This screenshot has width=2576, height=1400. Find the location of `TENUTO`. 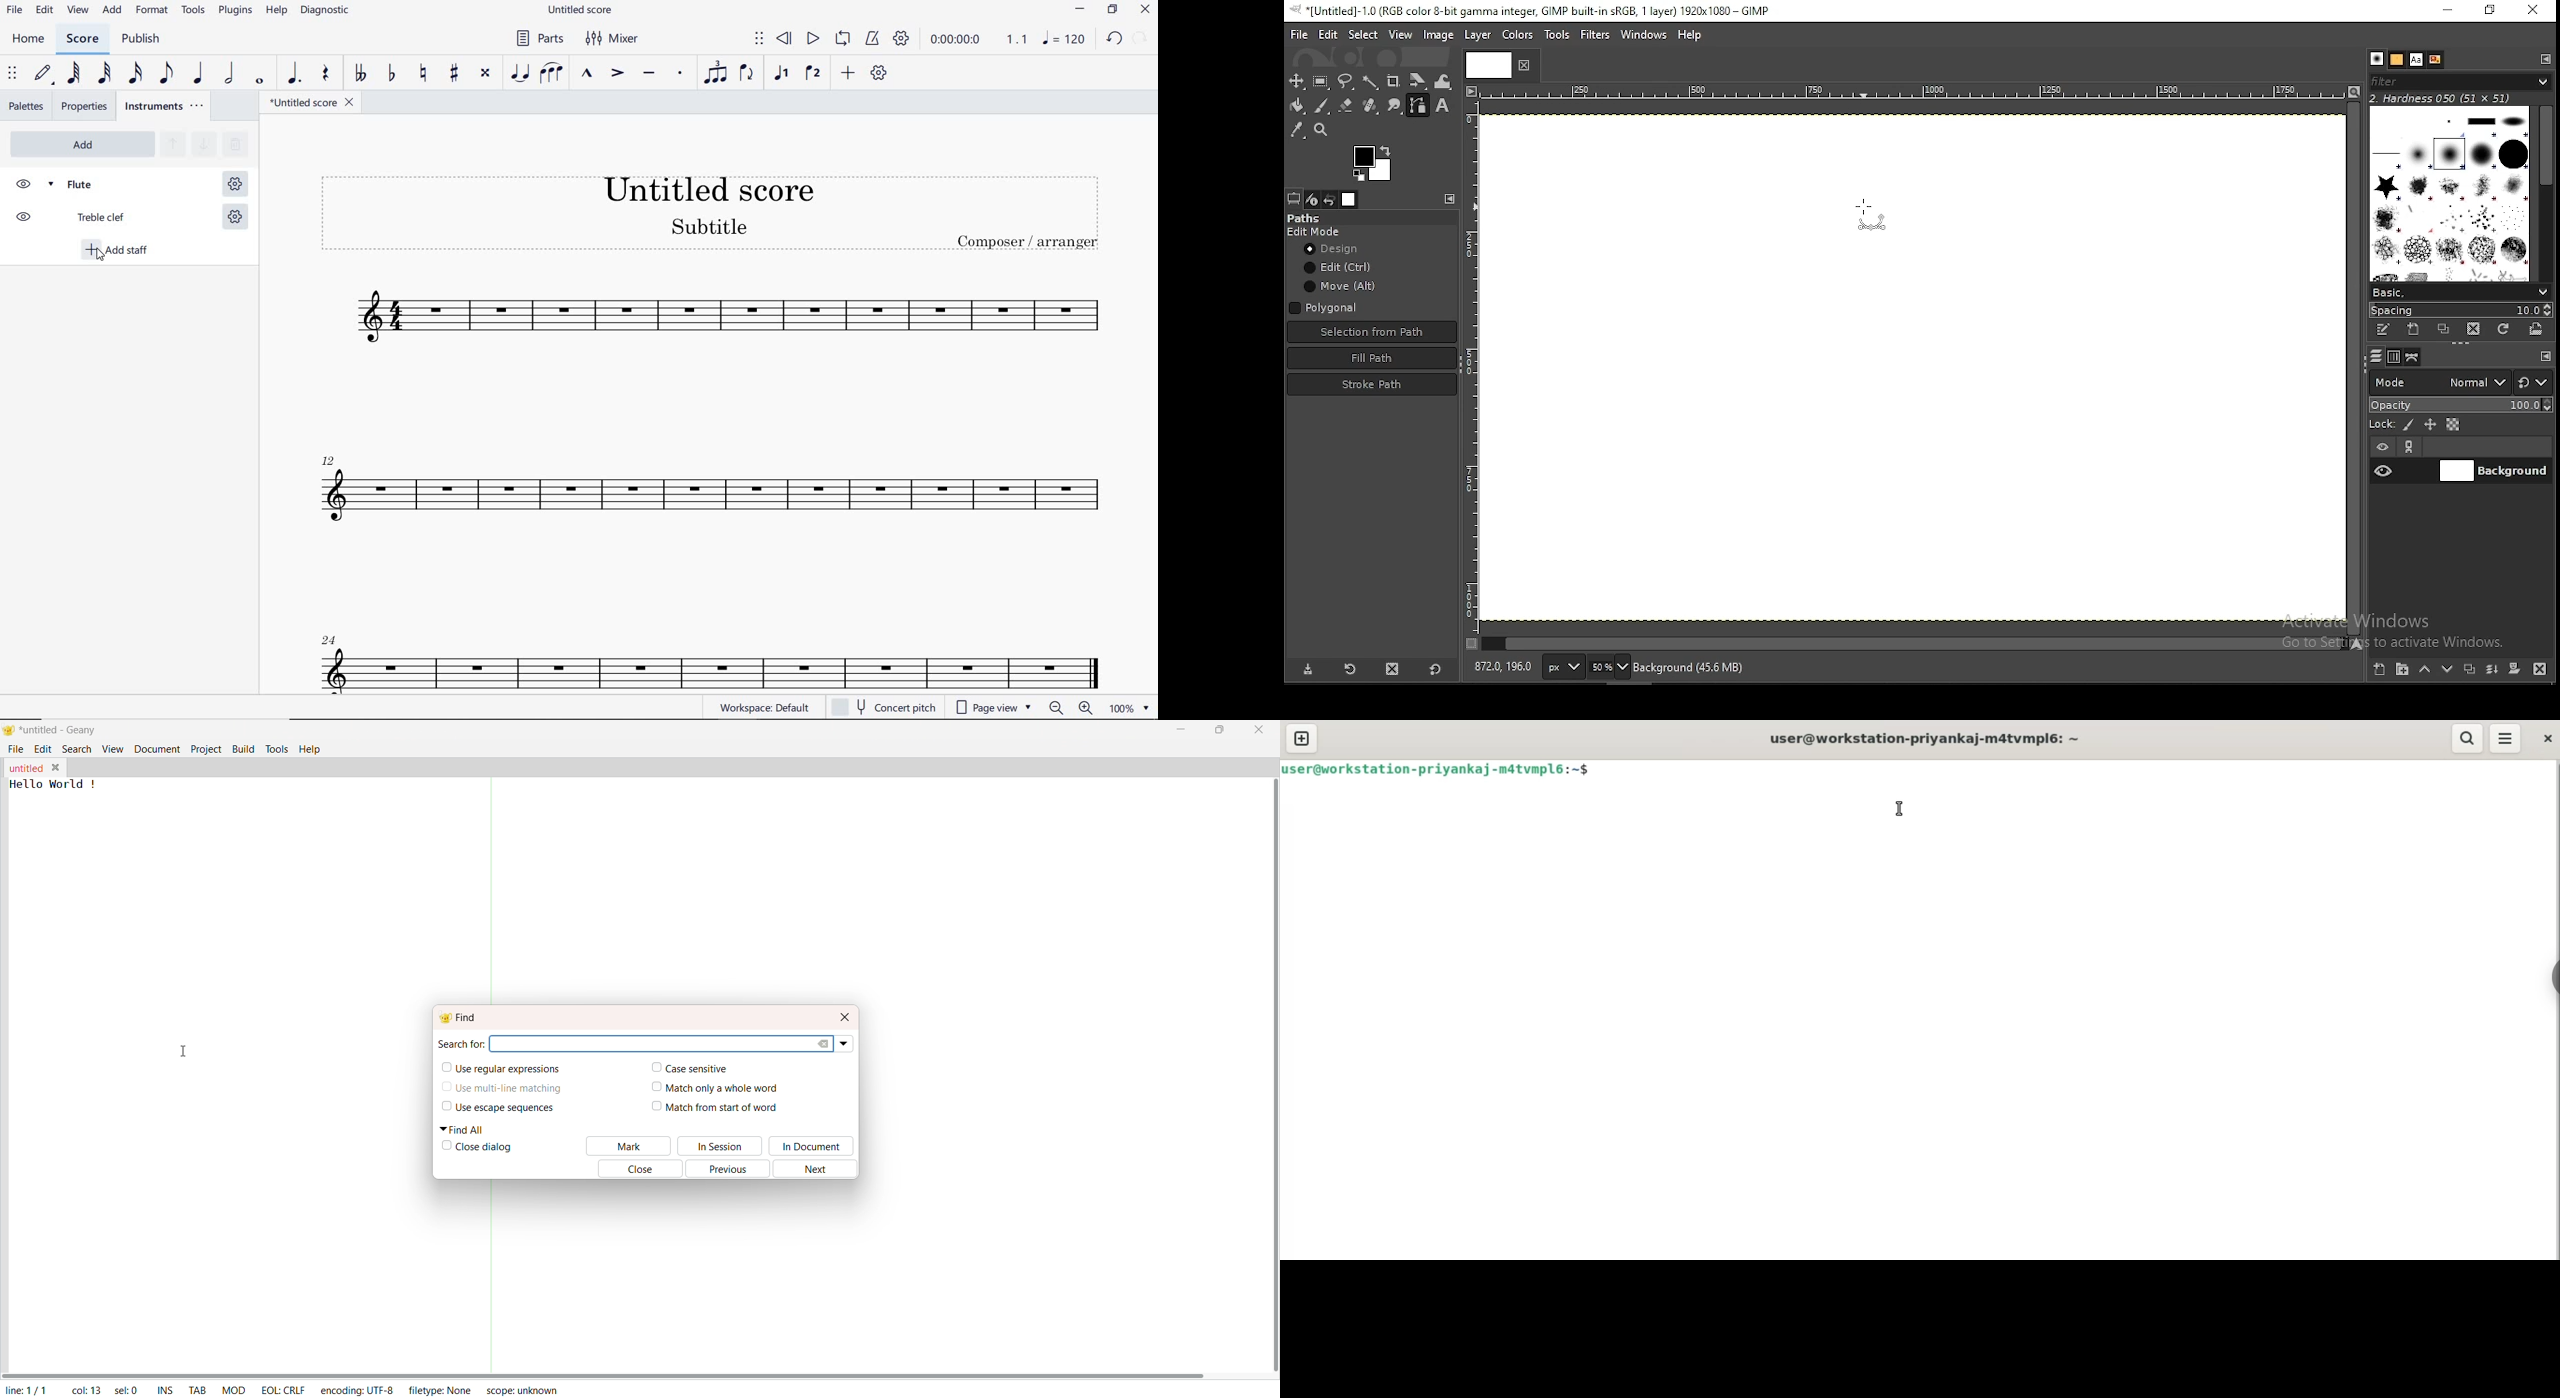

TENUTO is located at coordinates (649, 74).